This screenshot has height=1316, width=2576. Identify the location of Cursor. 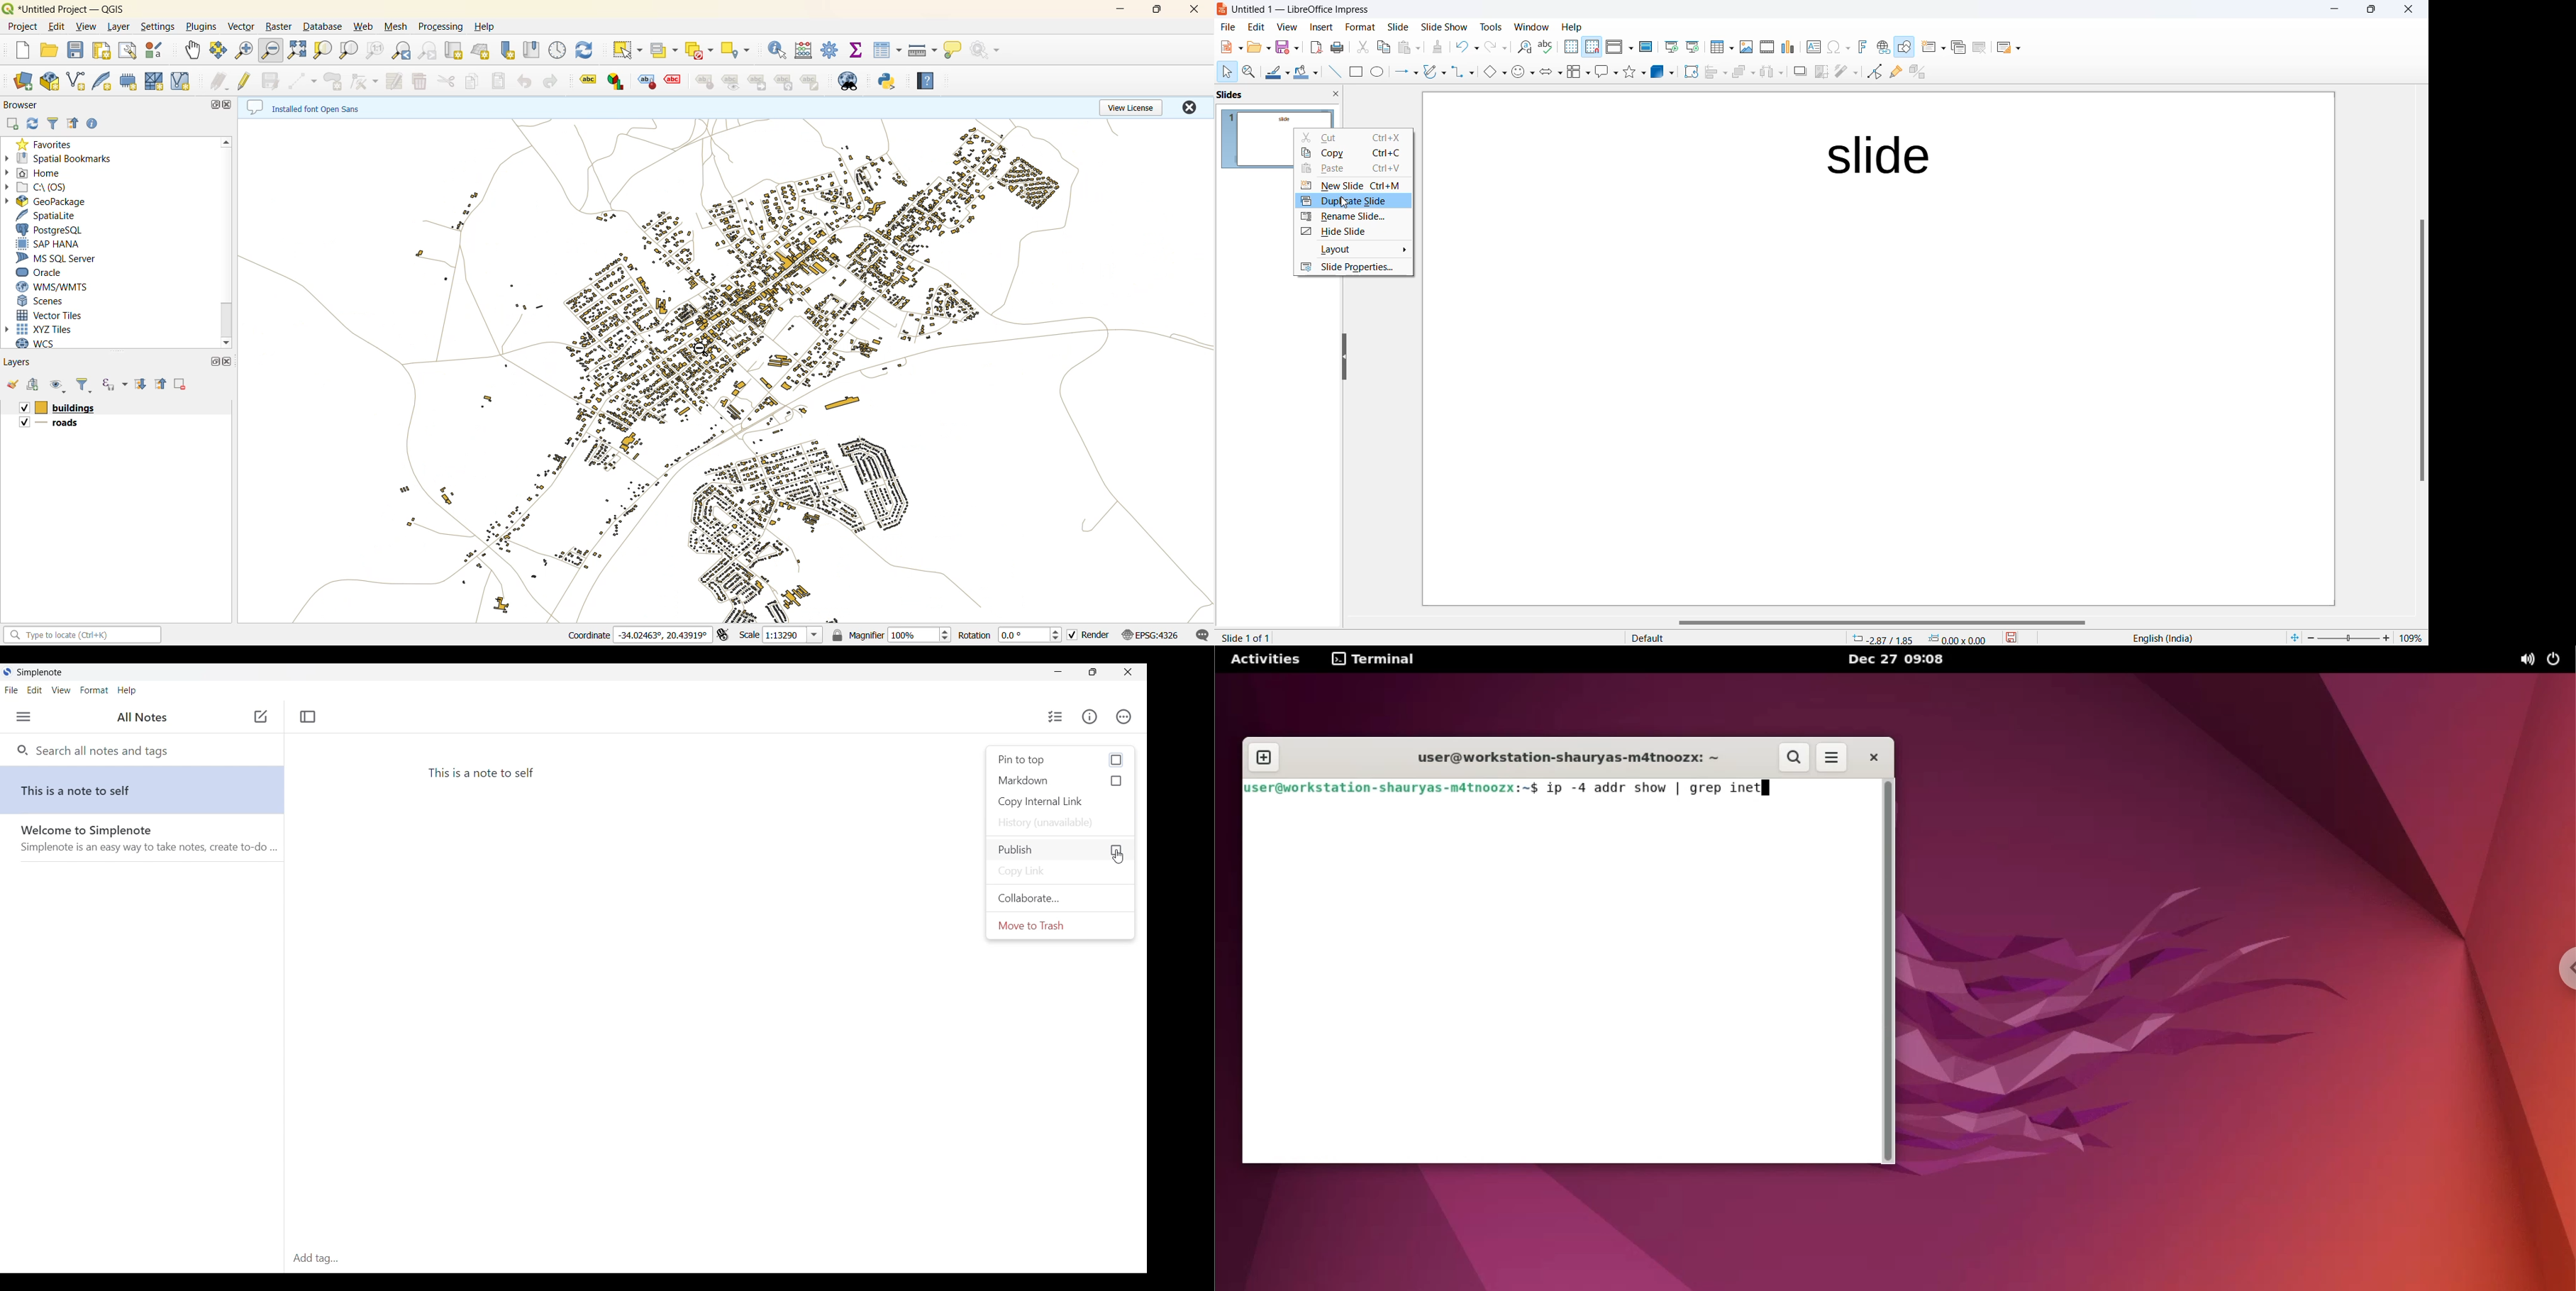
(1227, 72).